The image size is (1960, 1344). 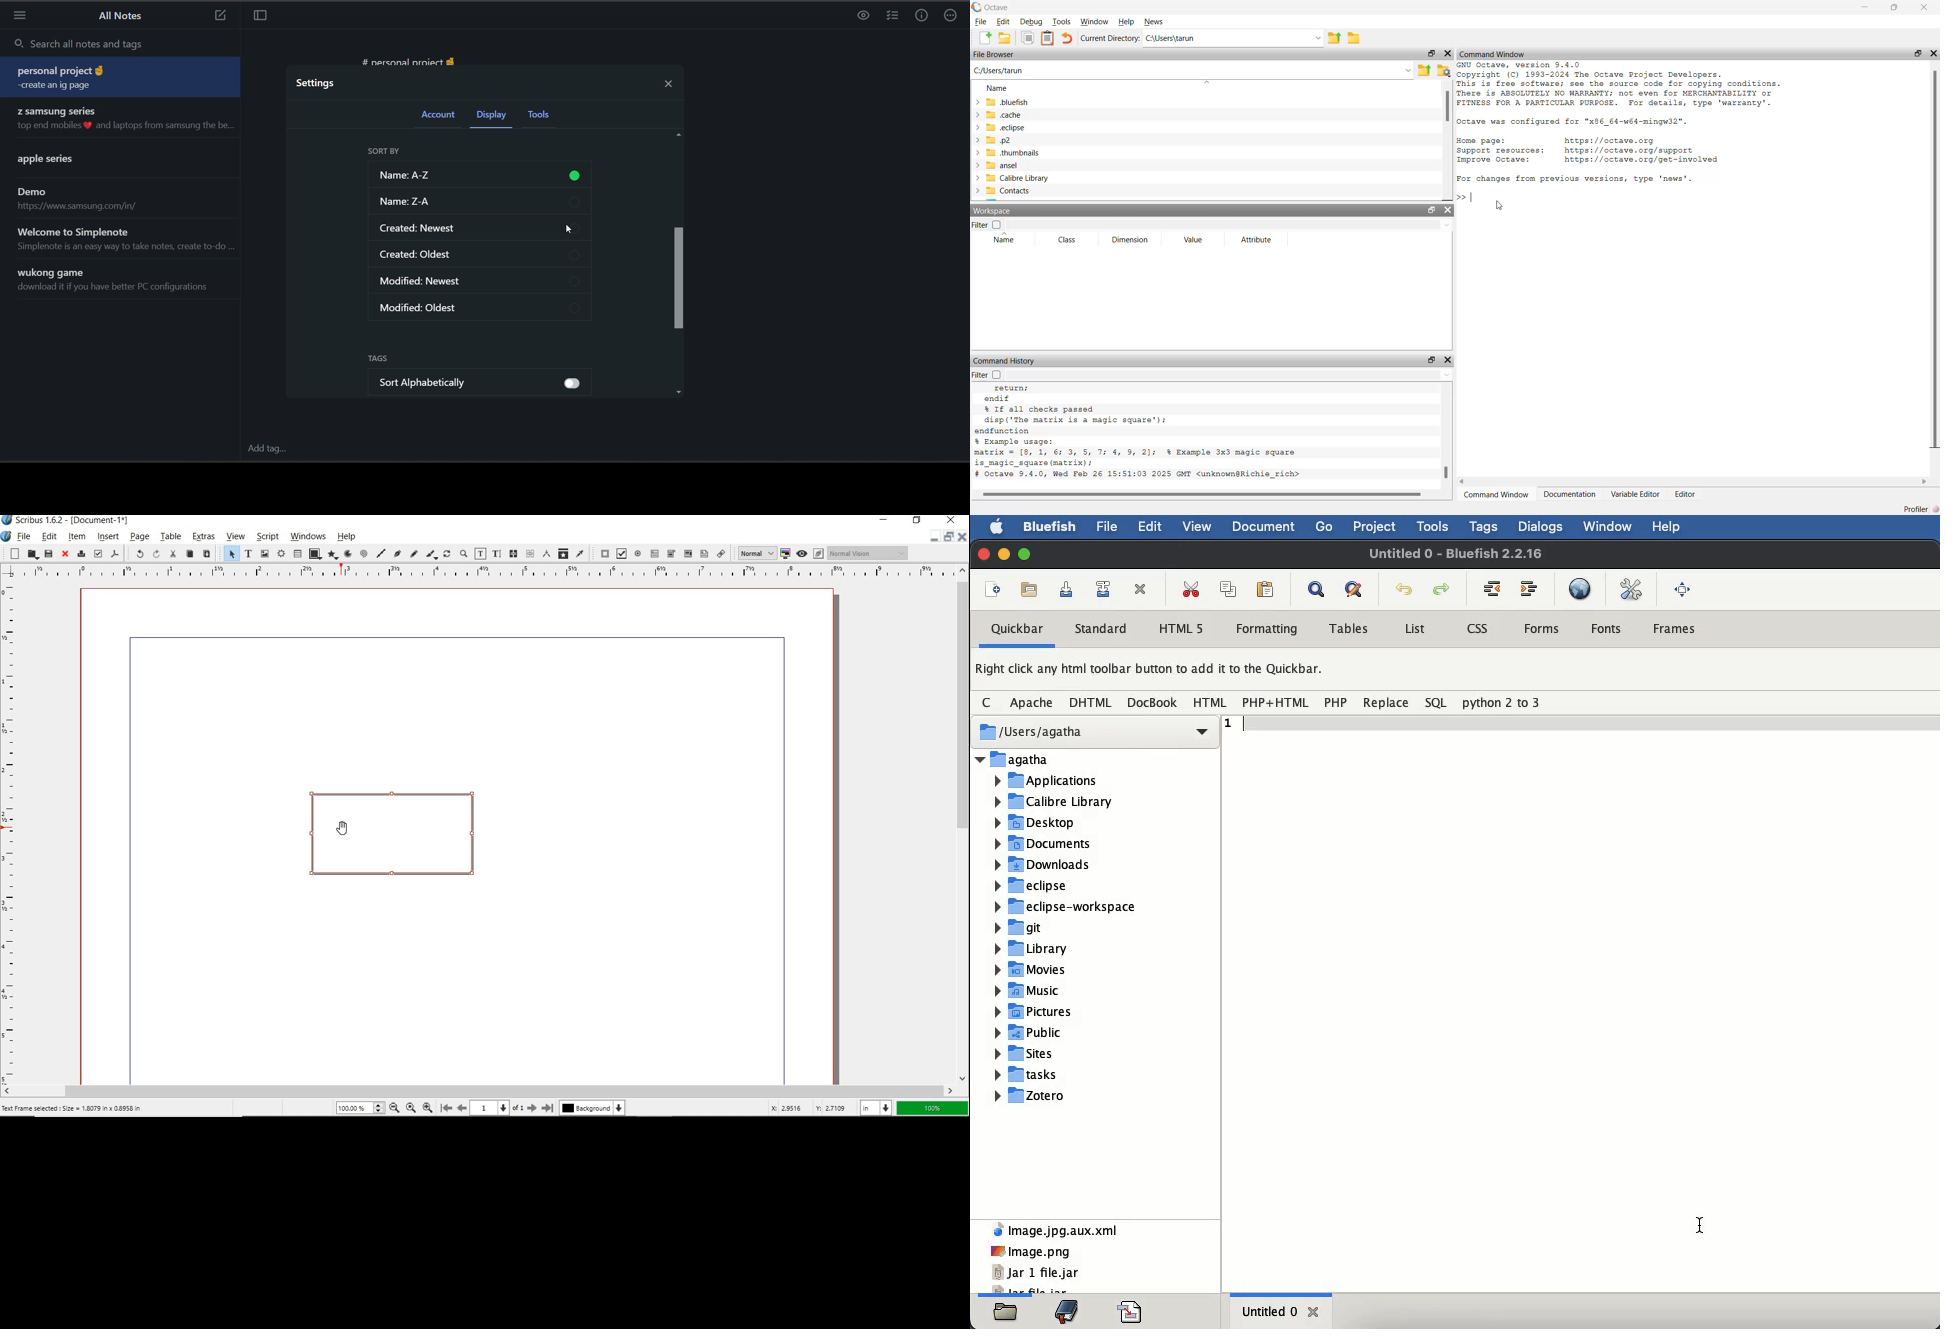 What do you see at coordinates (173, 554) in the screenshot?
I see `cut` at bounding box center [173, 554].